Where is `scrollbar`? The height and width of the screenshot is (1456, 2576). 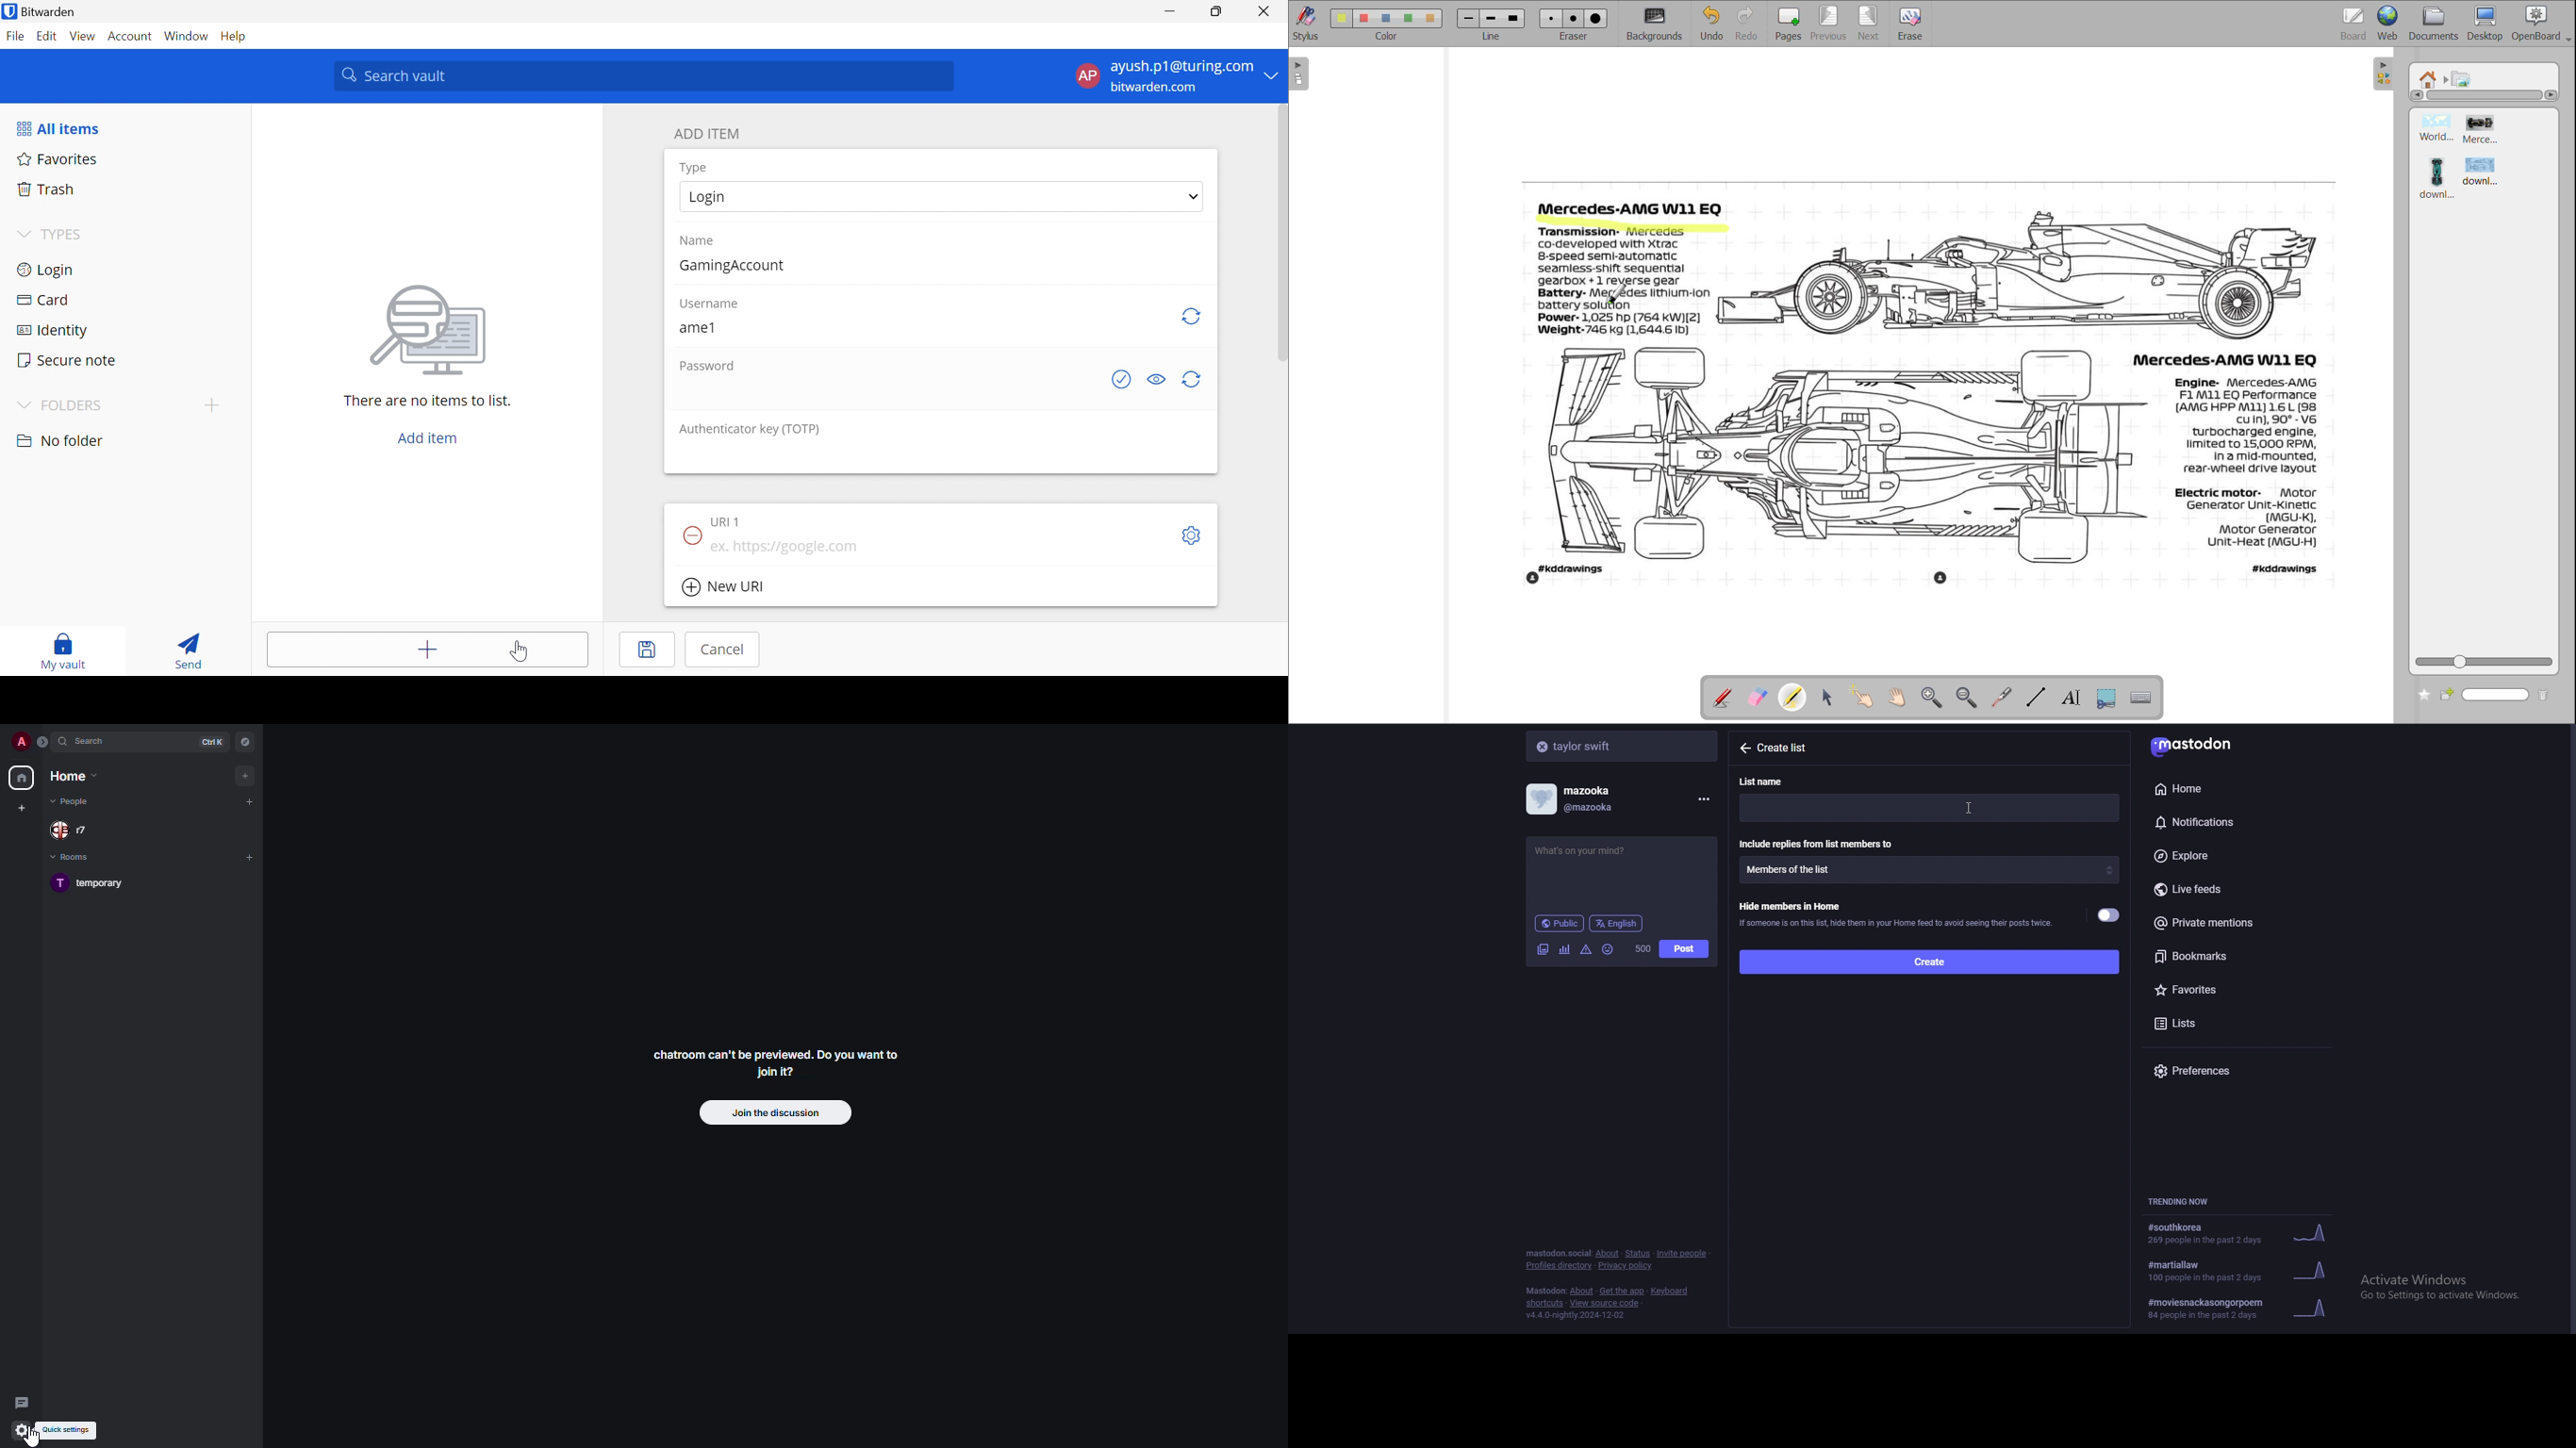
scrollbar is located at coordinates (1279, 239).